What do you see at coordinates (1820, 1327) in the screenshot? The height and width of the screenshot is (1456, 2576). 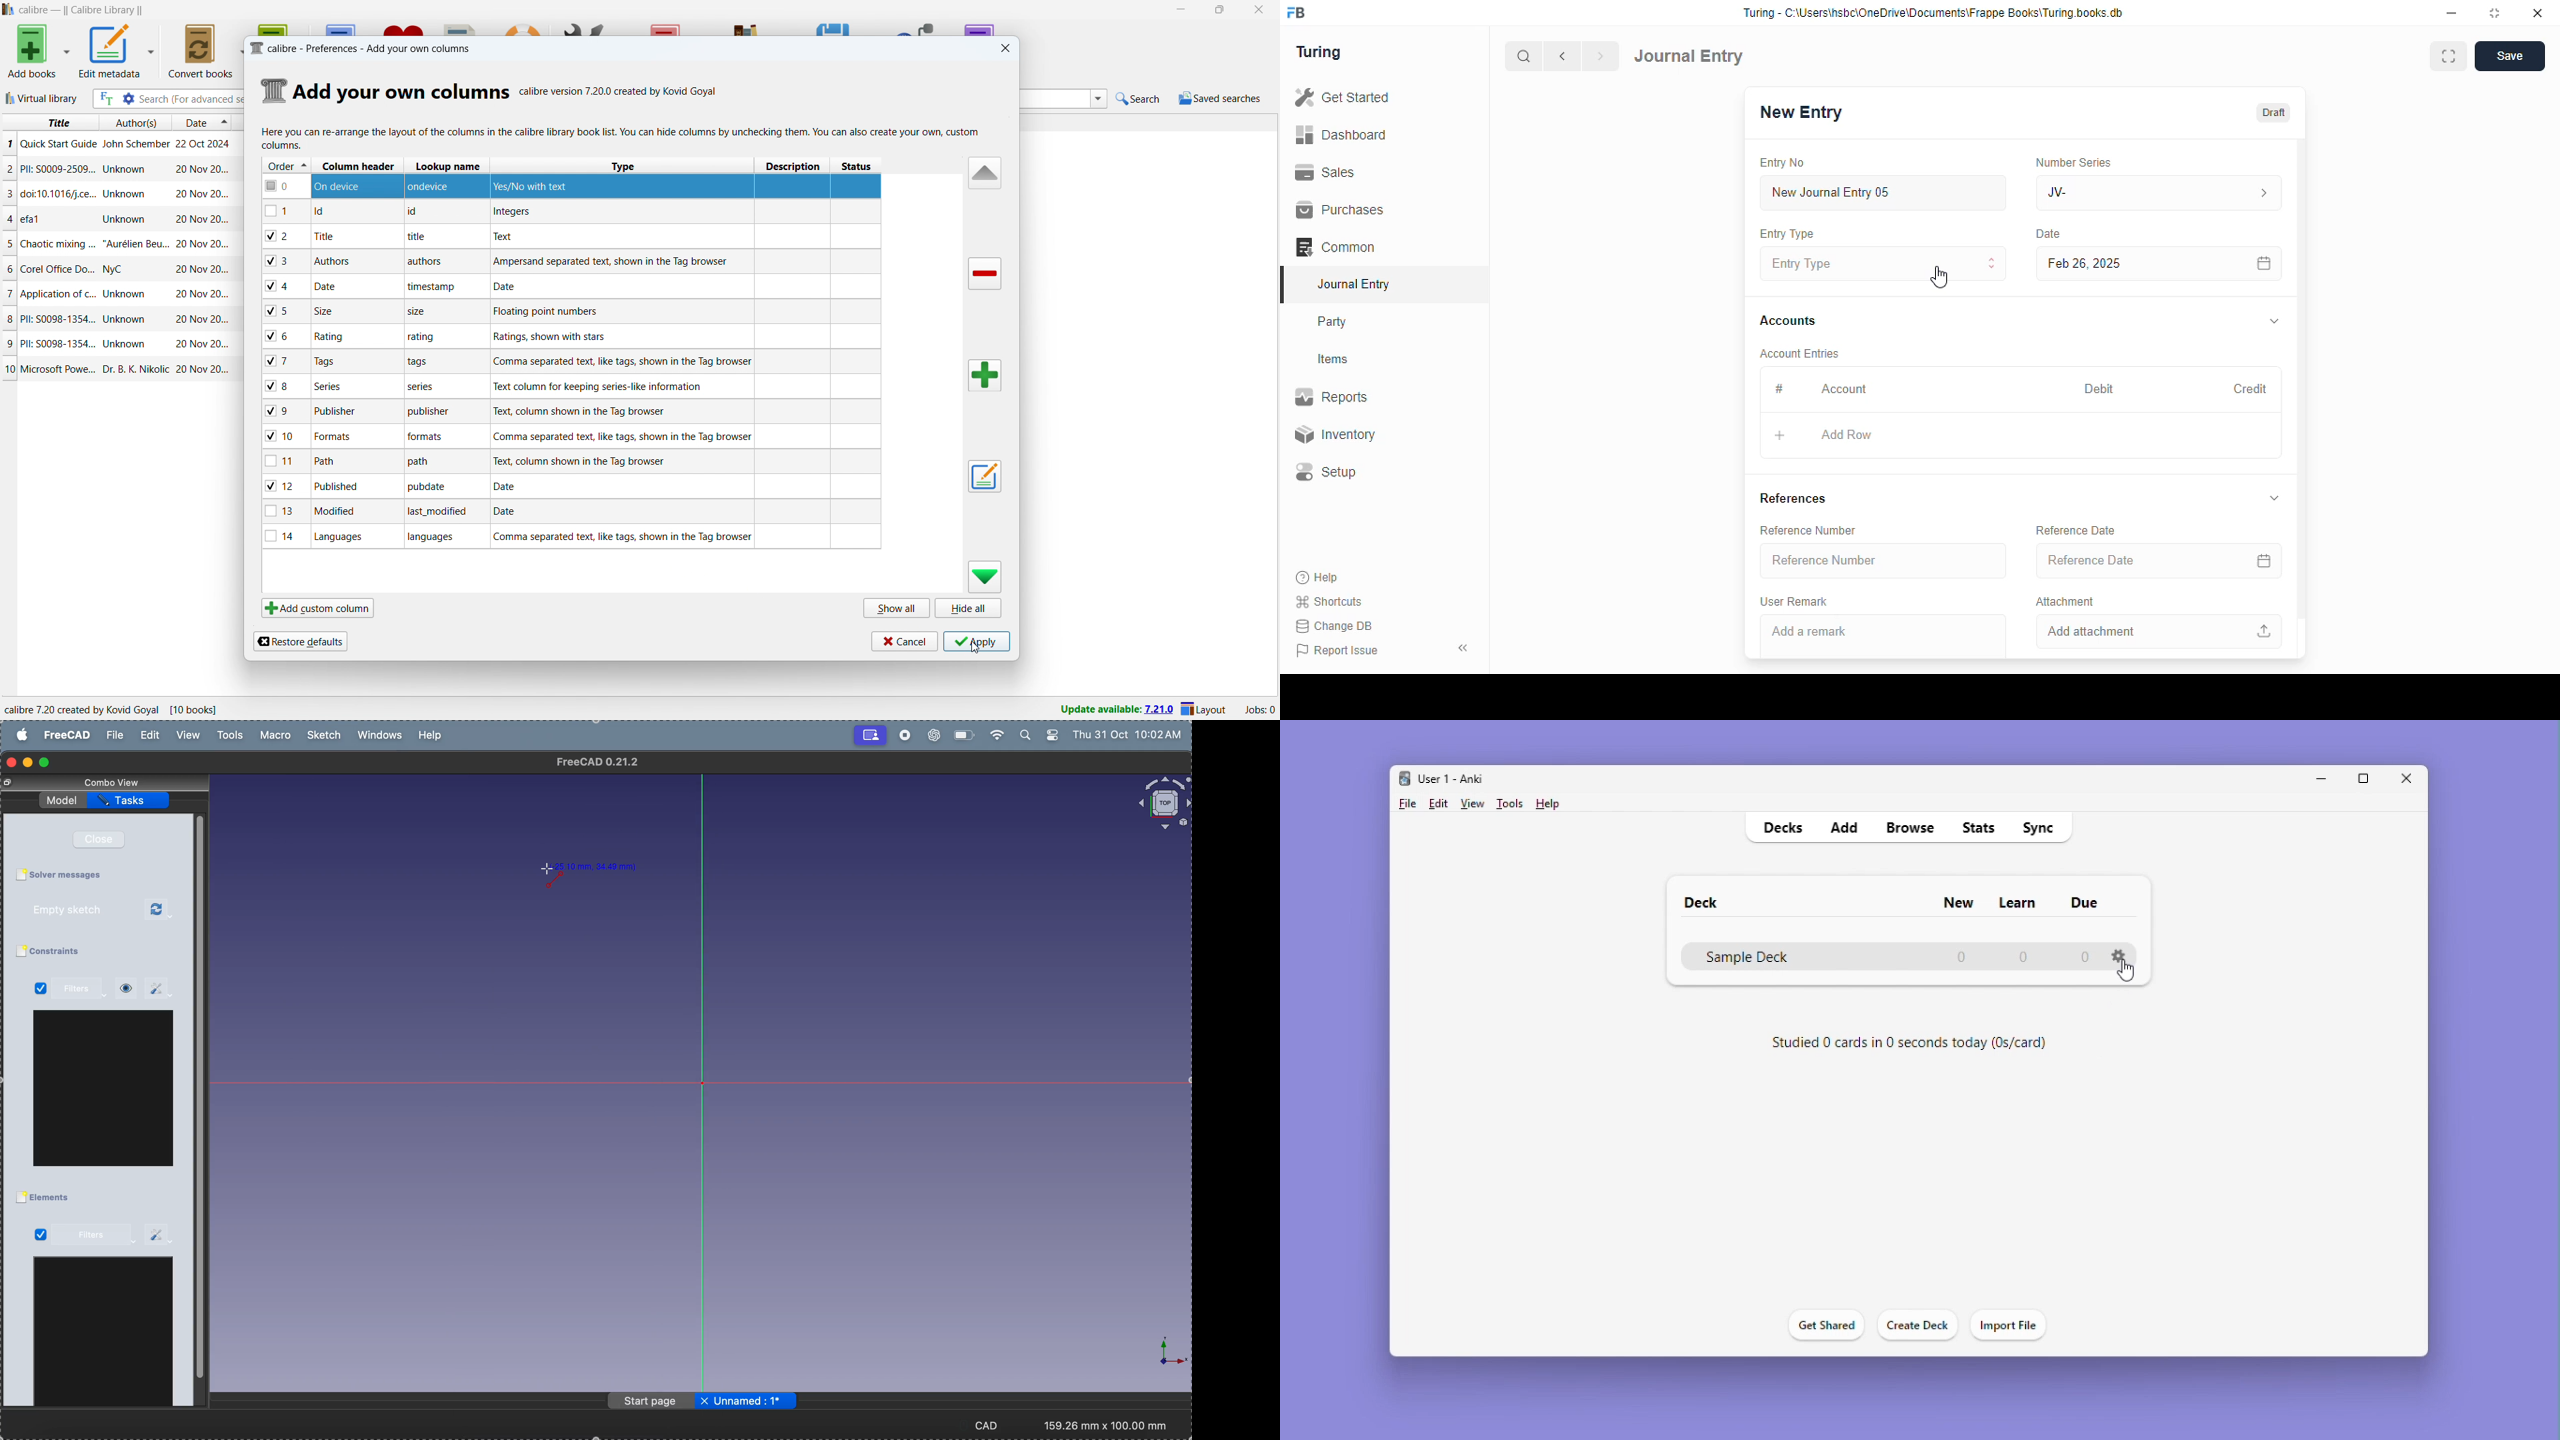 I see `Get shared` at bounding box center [1820, 1327].